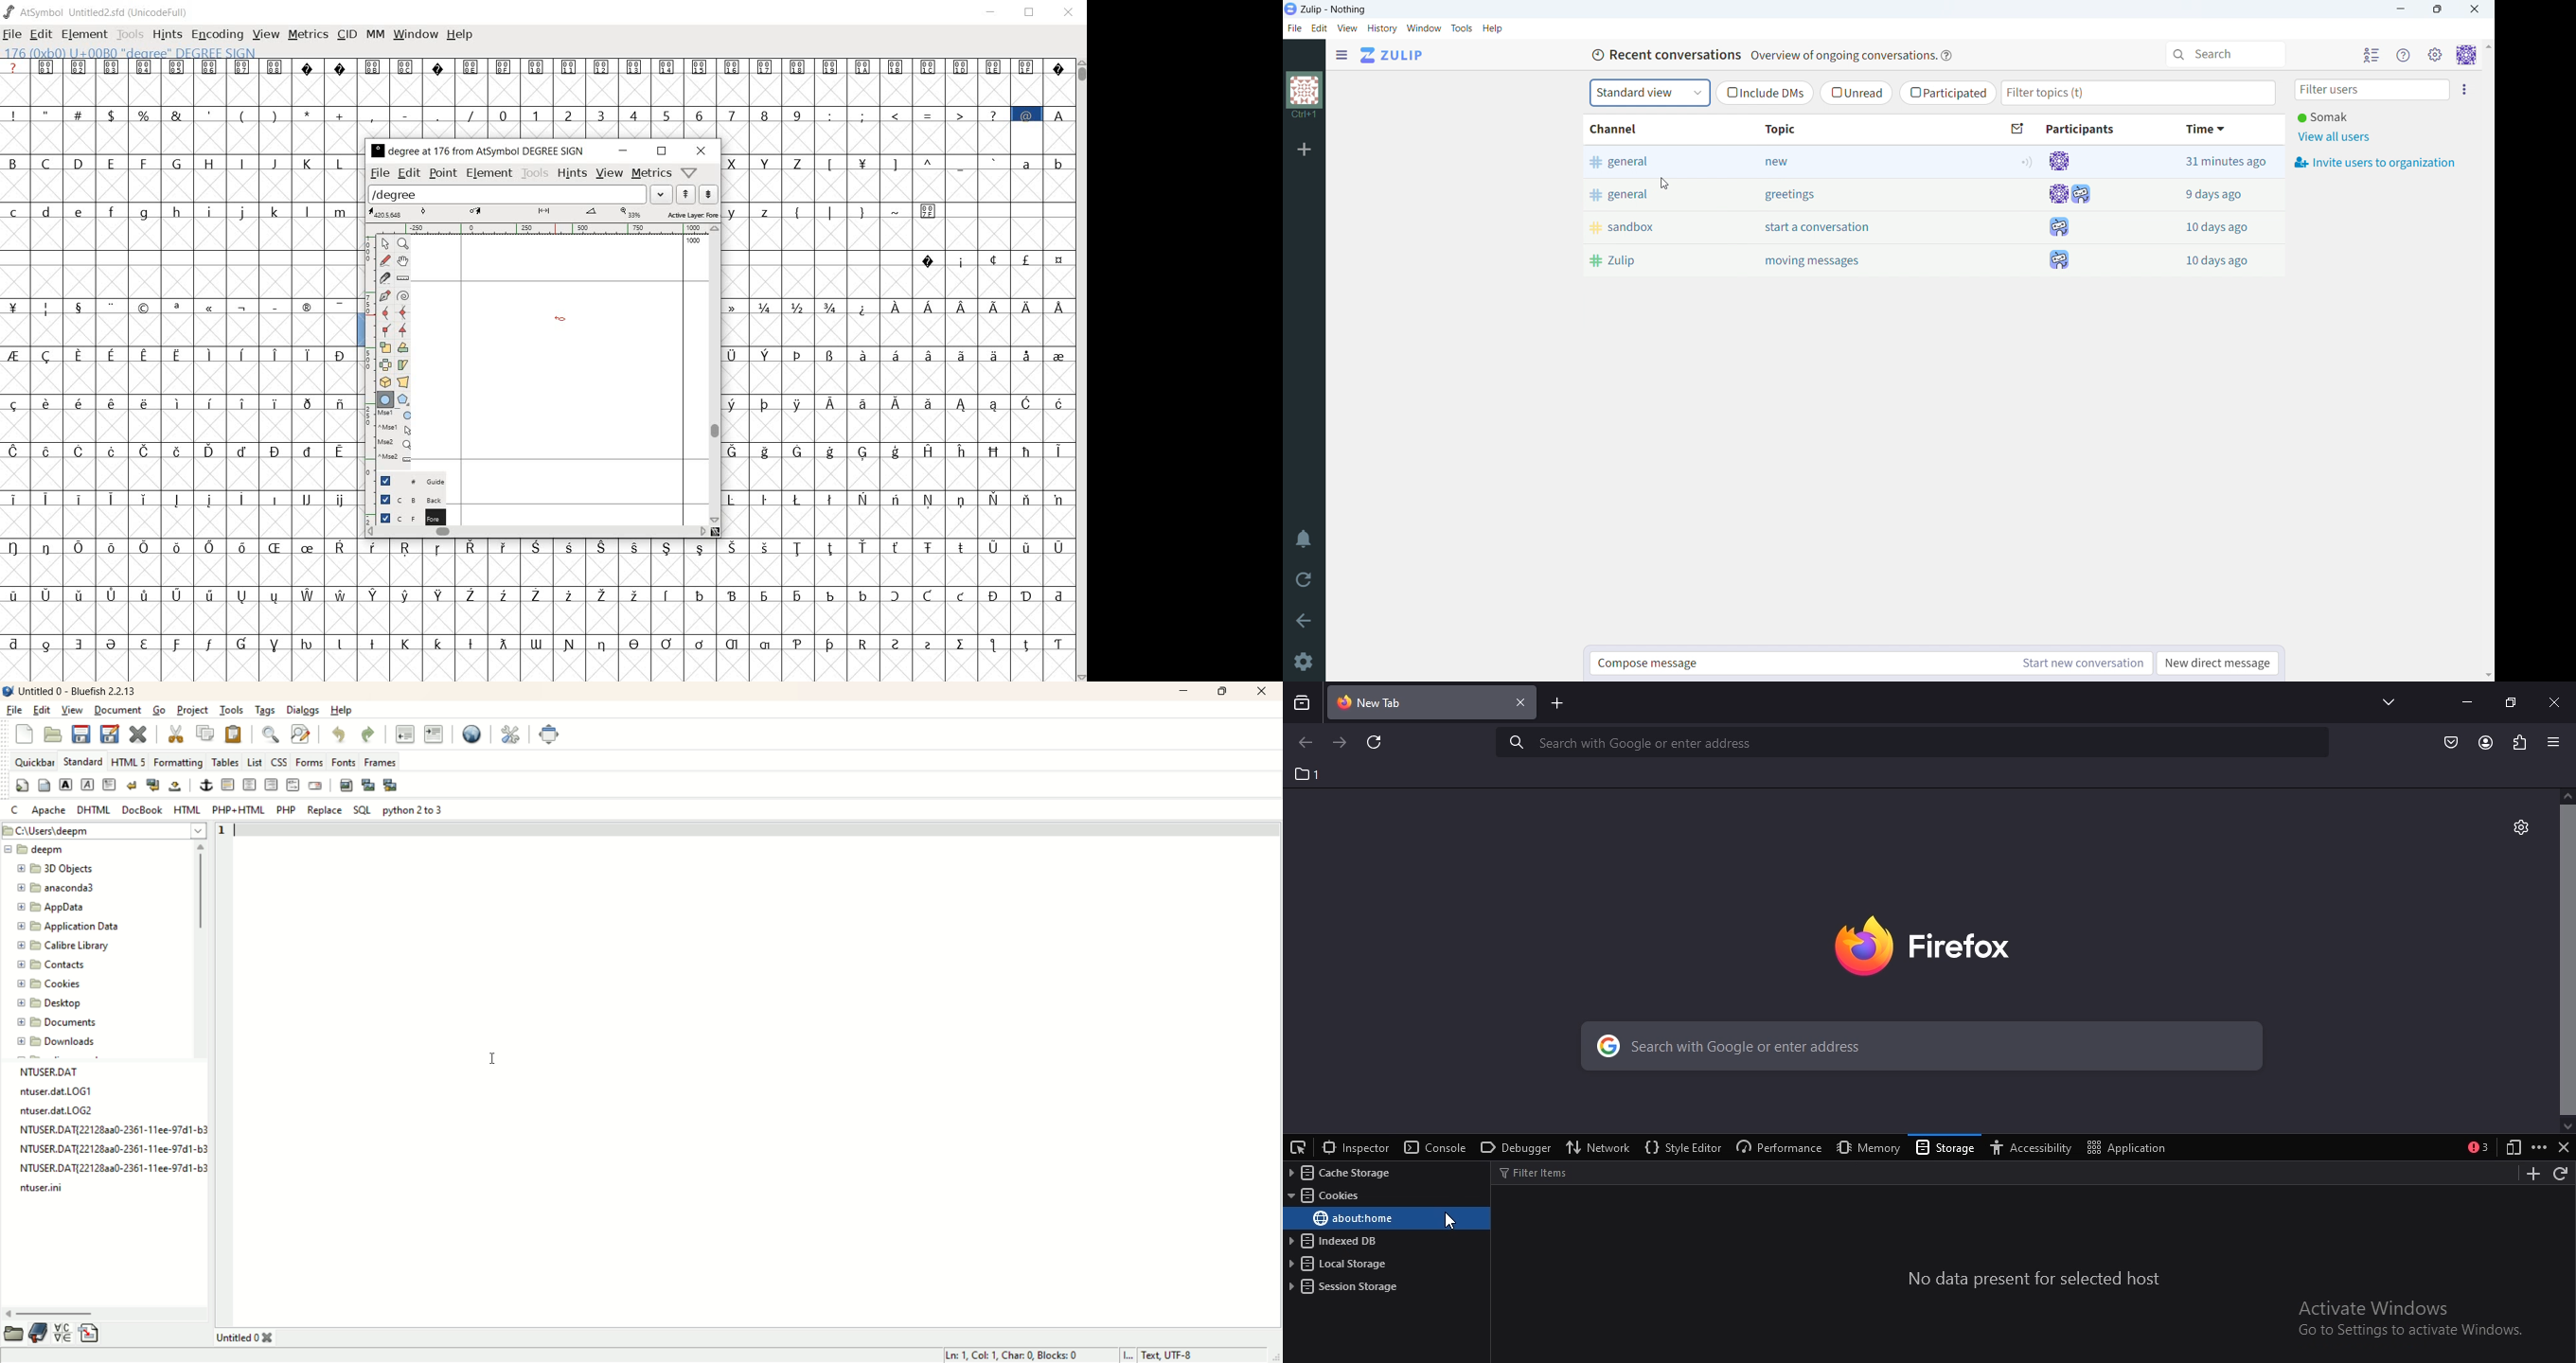 This screenshot has width=2576, height=1372. What do you see at coordinates (404, 312) in the screenshot?
I see `add a curve point always either horizontal or vertical` at bounding box center [404, 312].